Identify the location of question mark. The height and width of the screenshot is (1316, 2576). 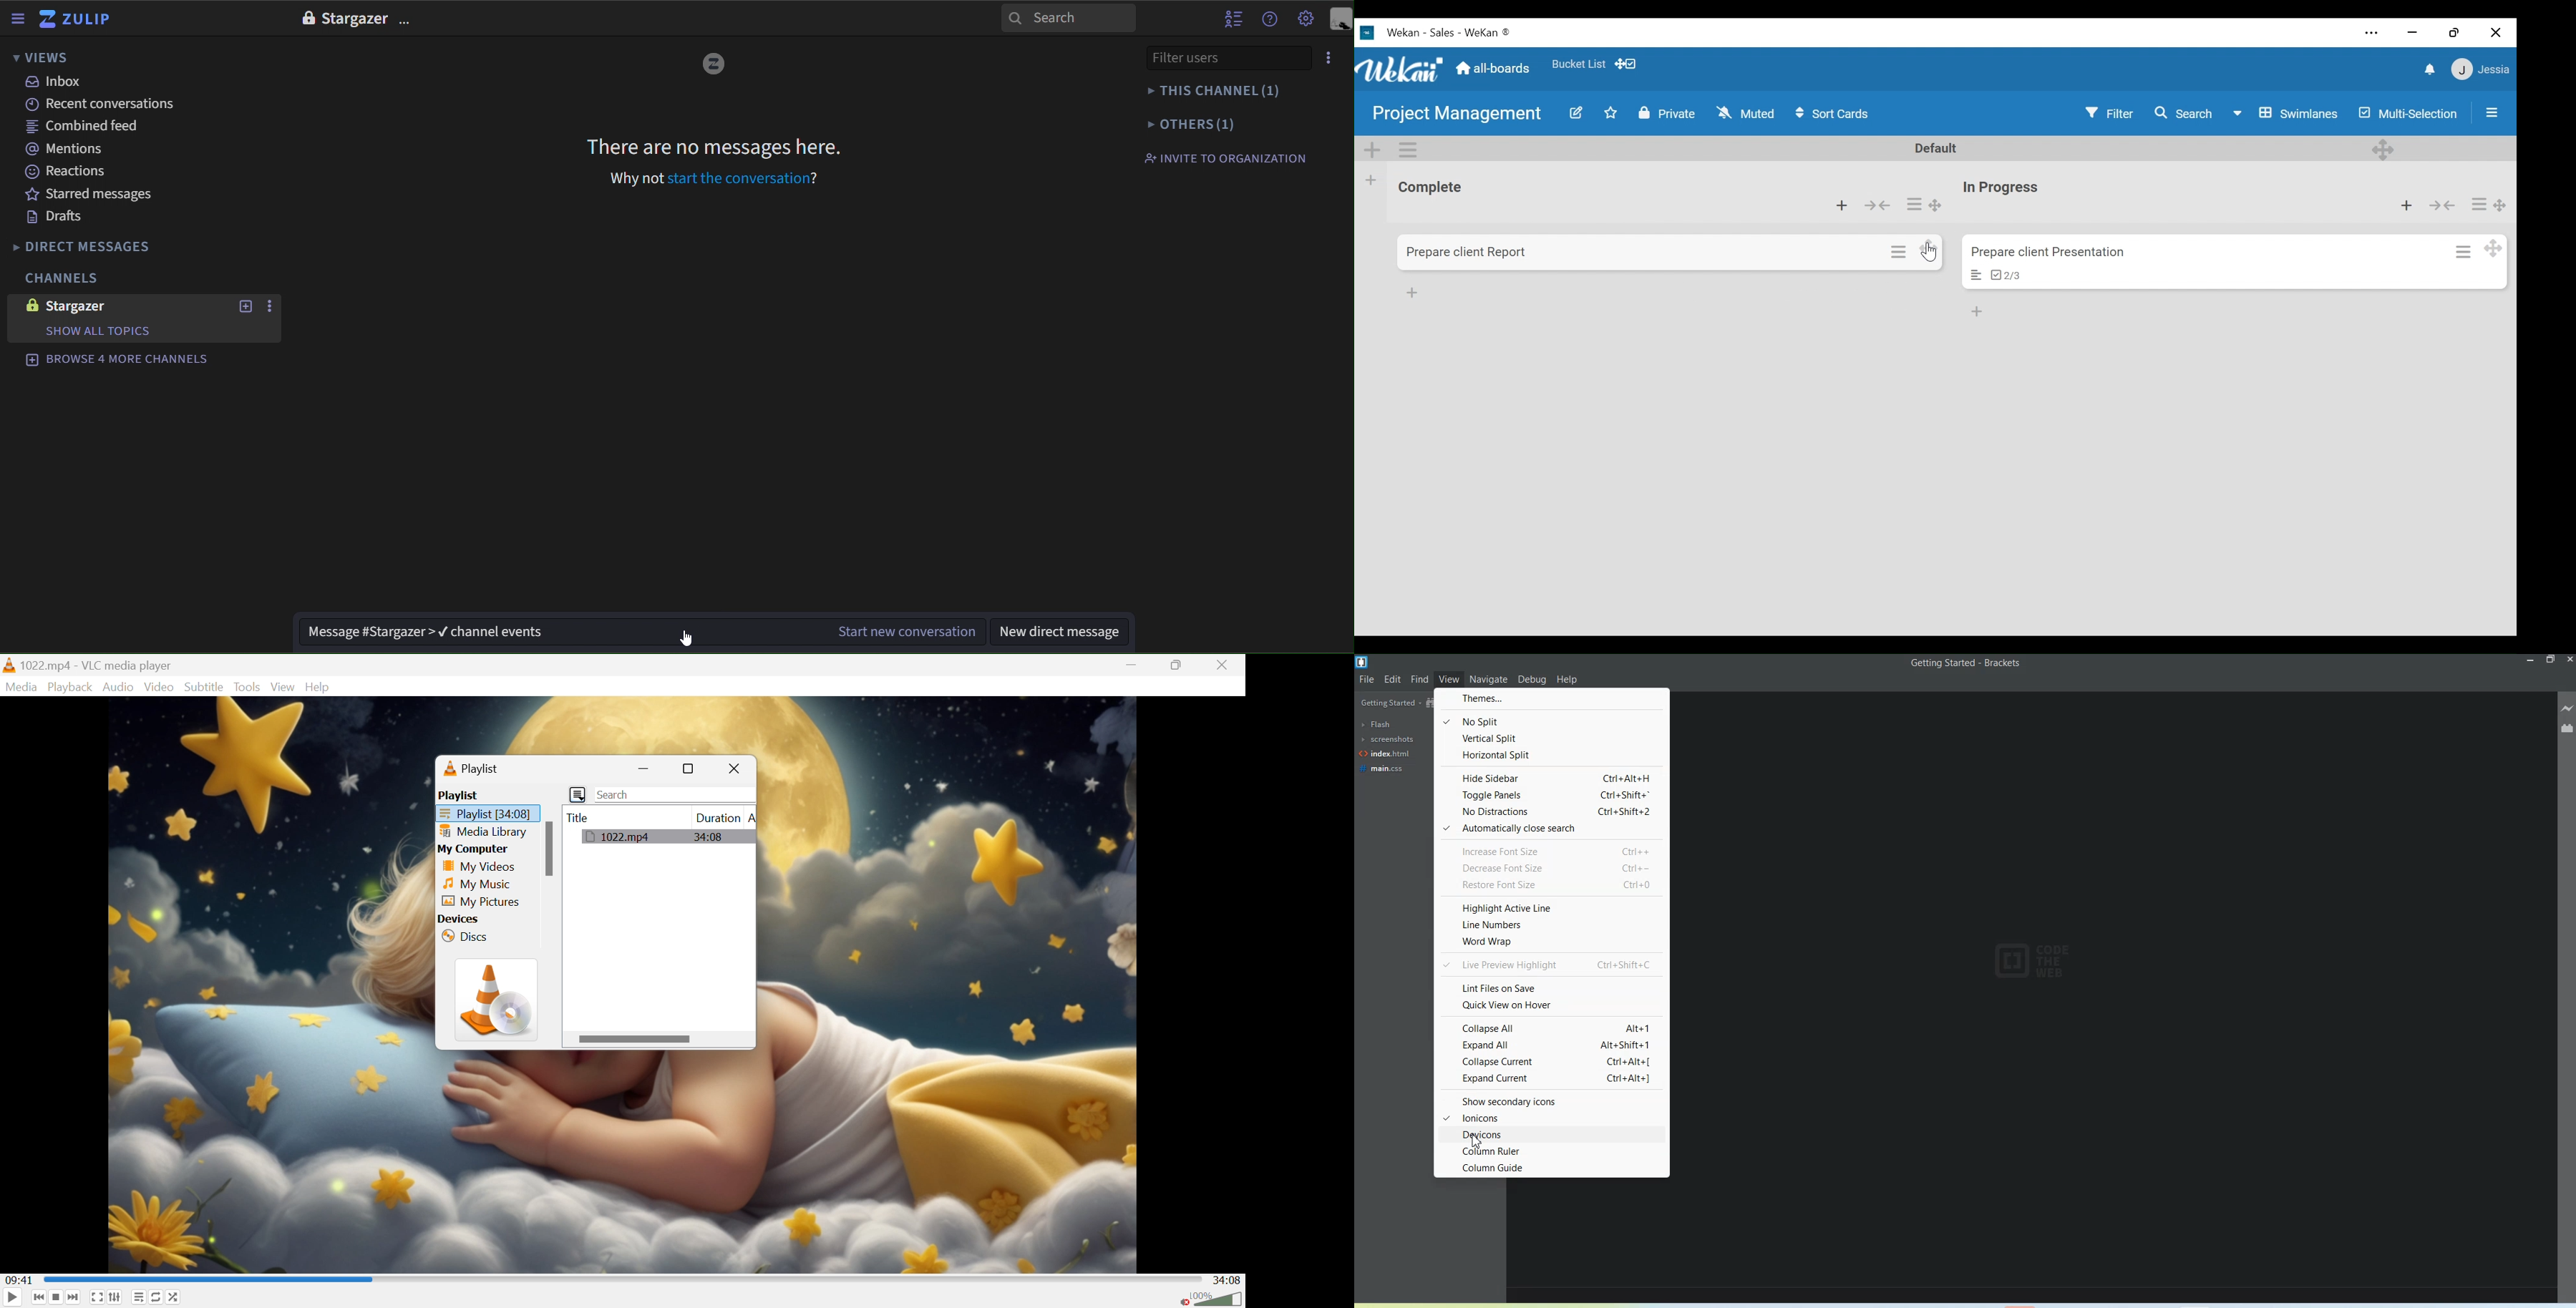
(819, 177).